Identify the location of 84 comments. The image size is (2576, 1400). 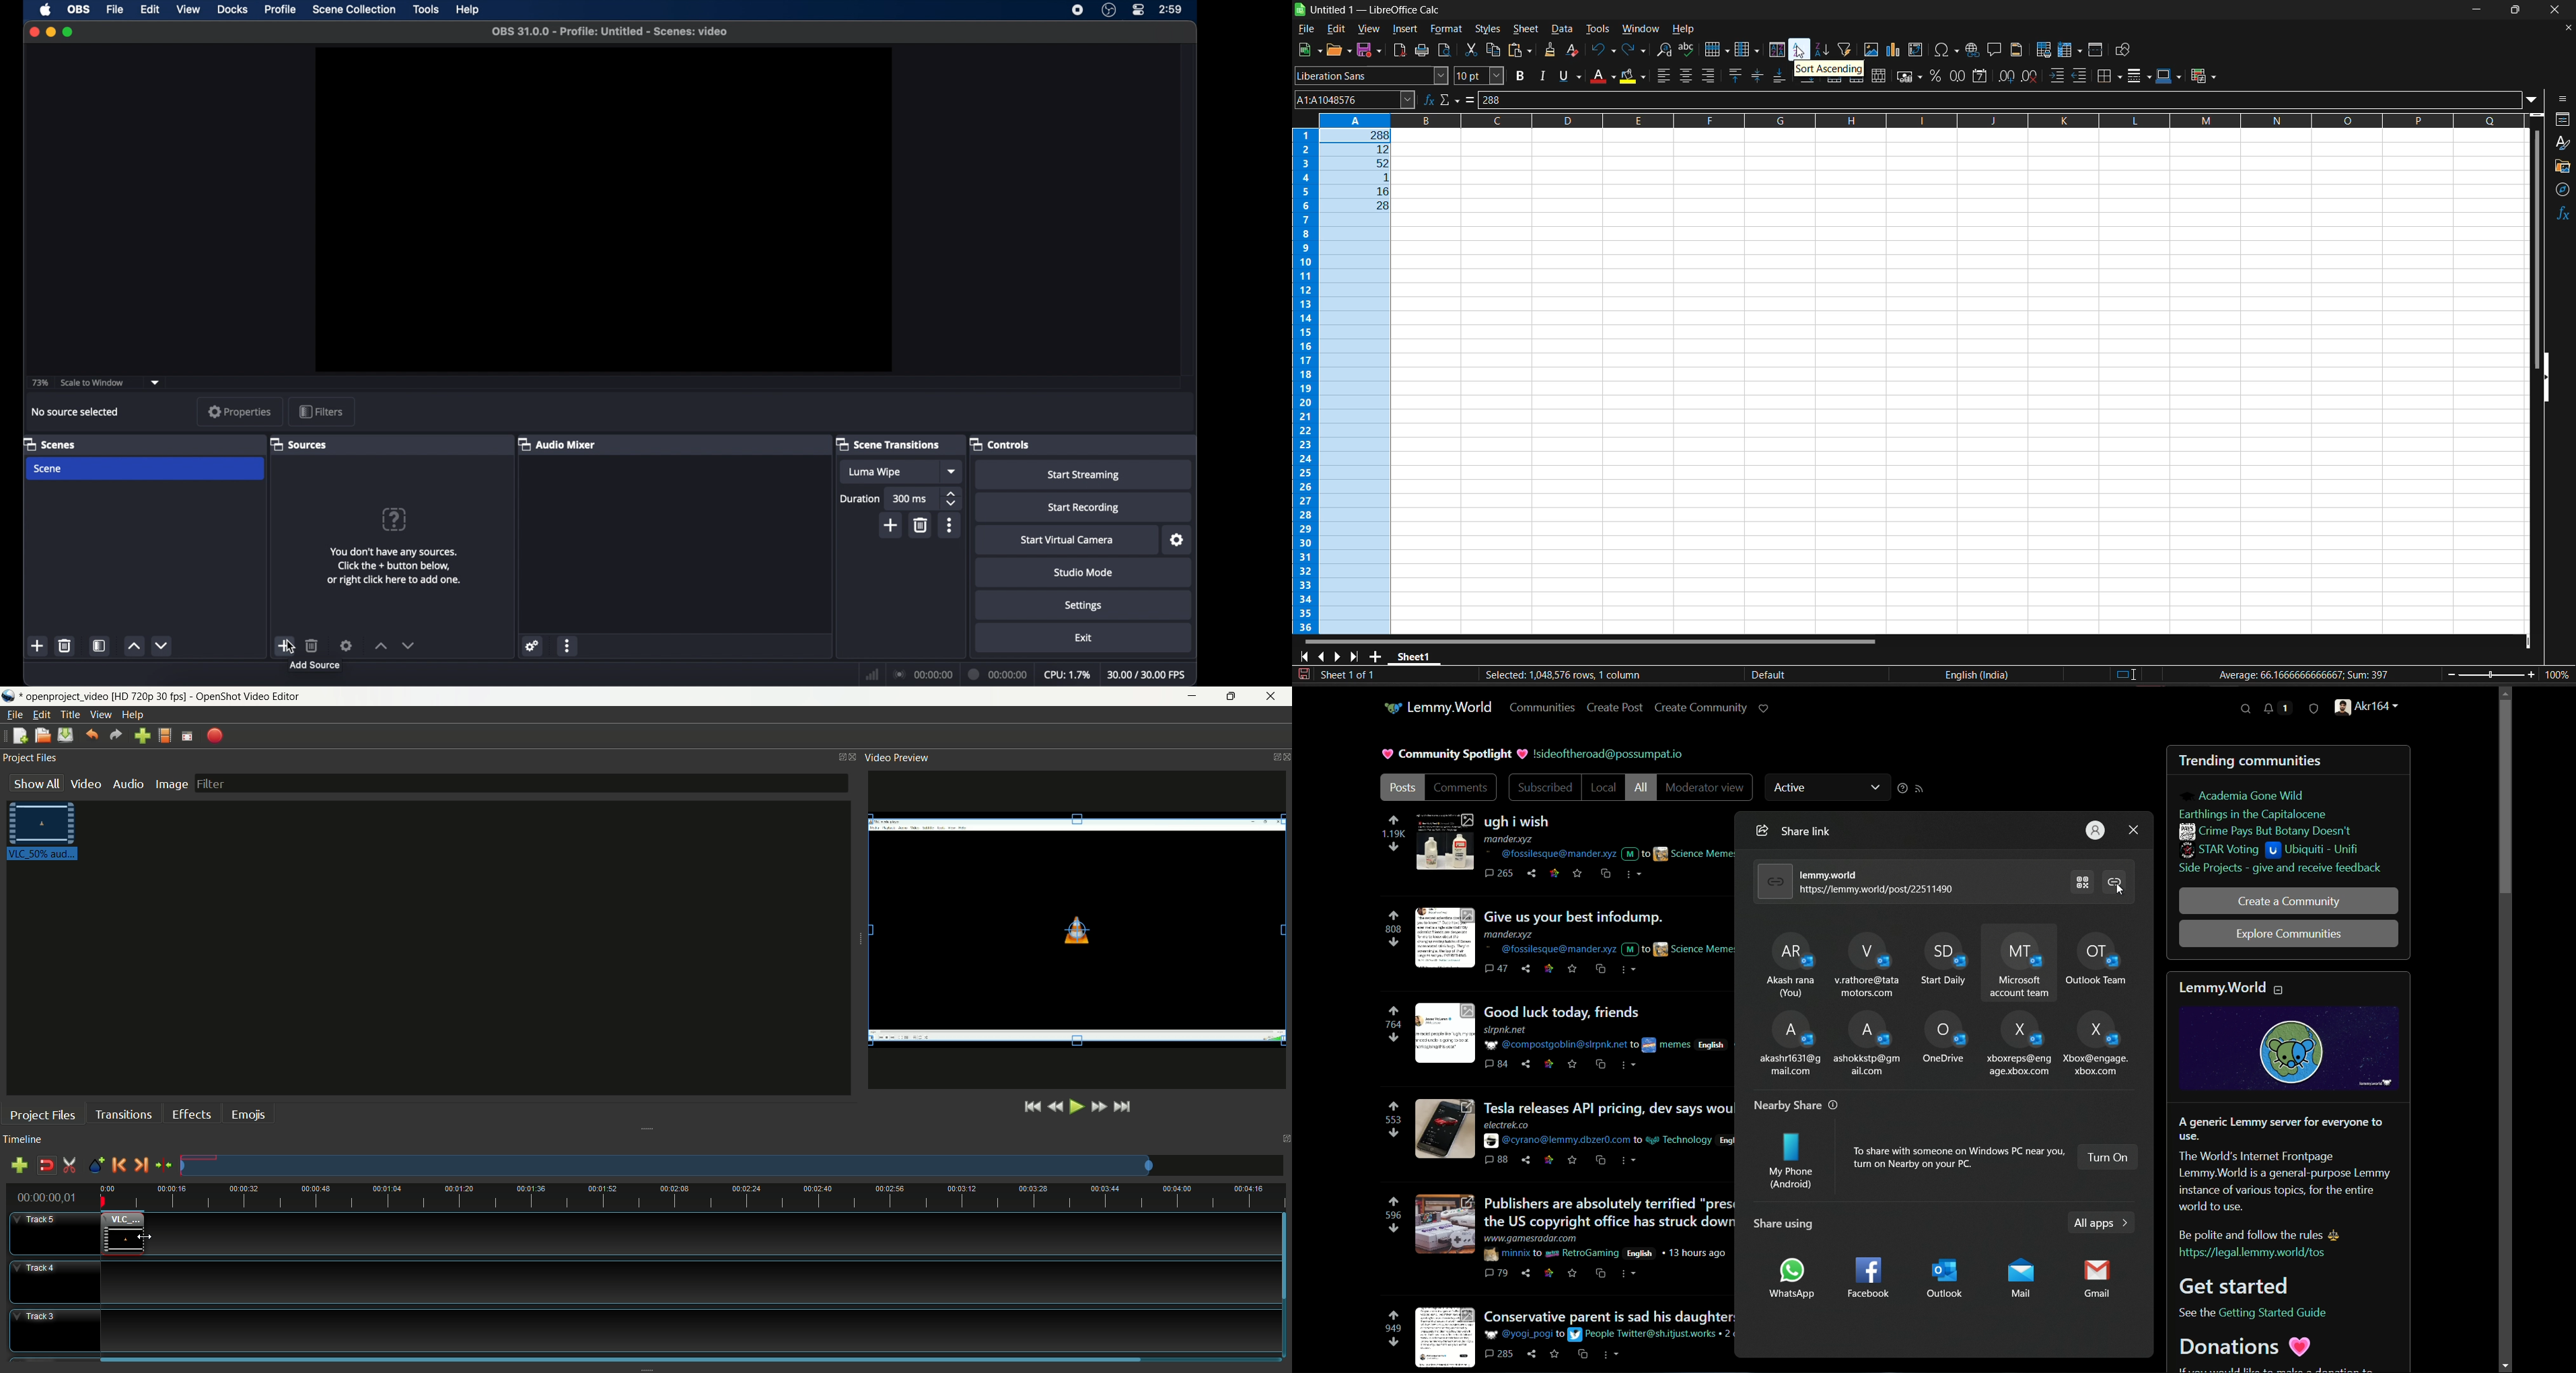
(1497, 1065).